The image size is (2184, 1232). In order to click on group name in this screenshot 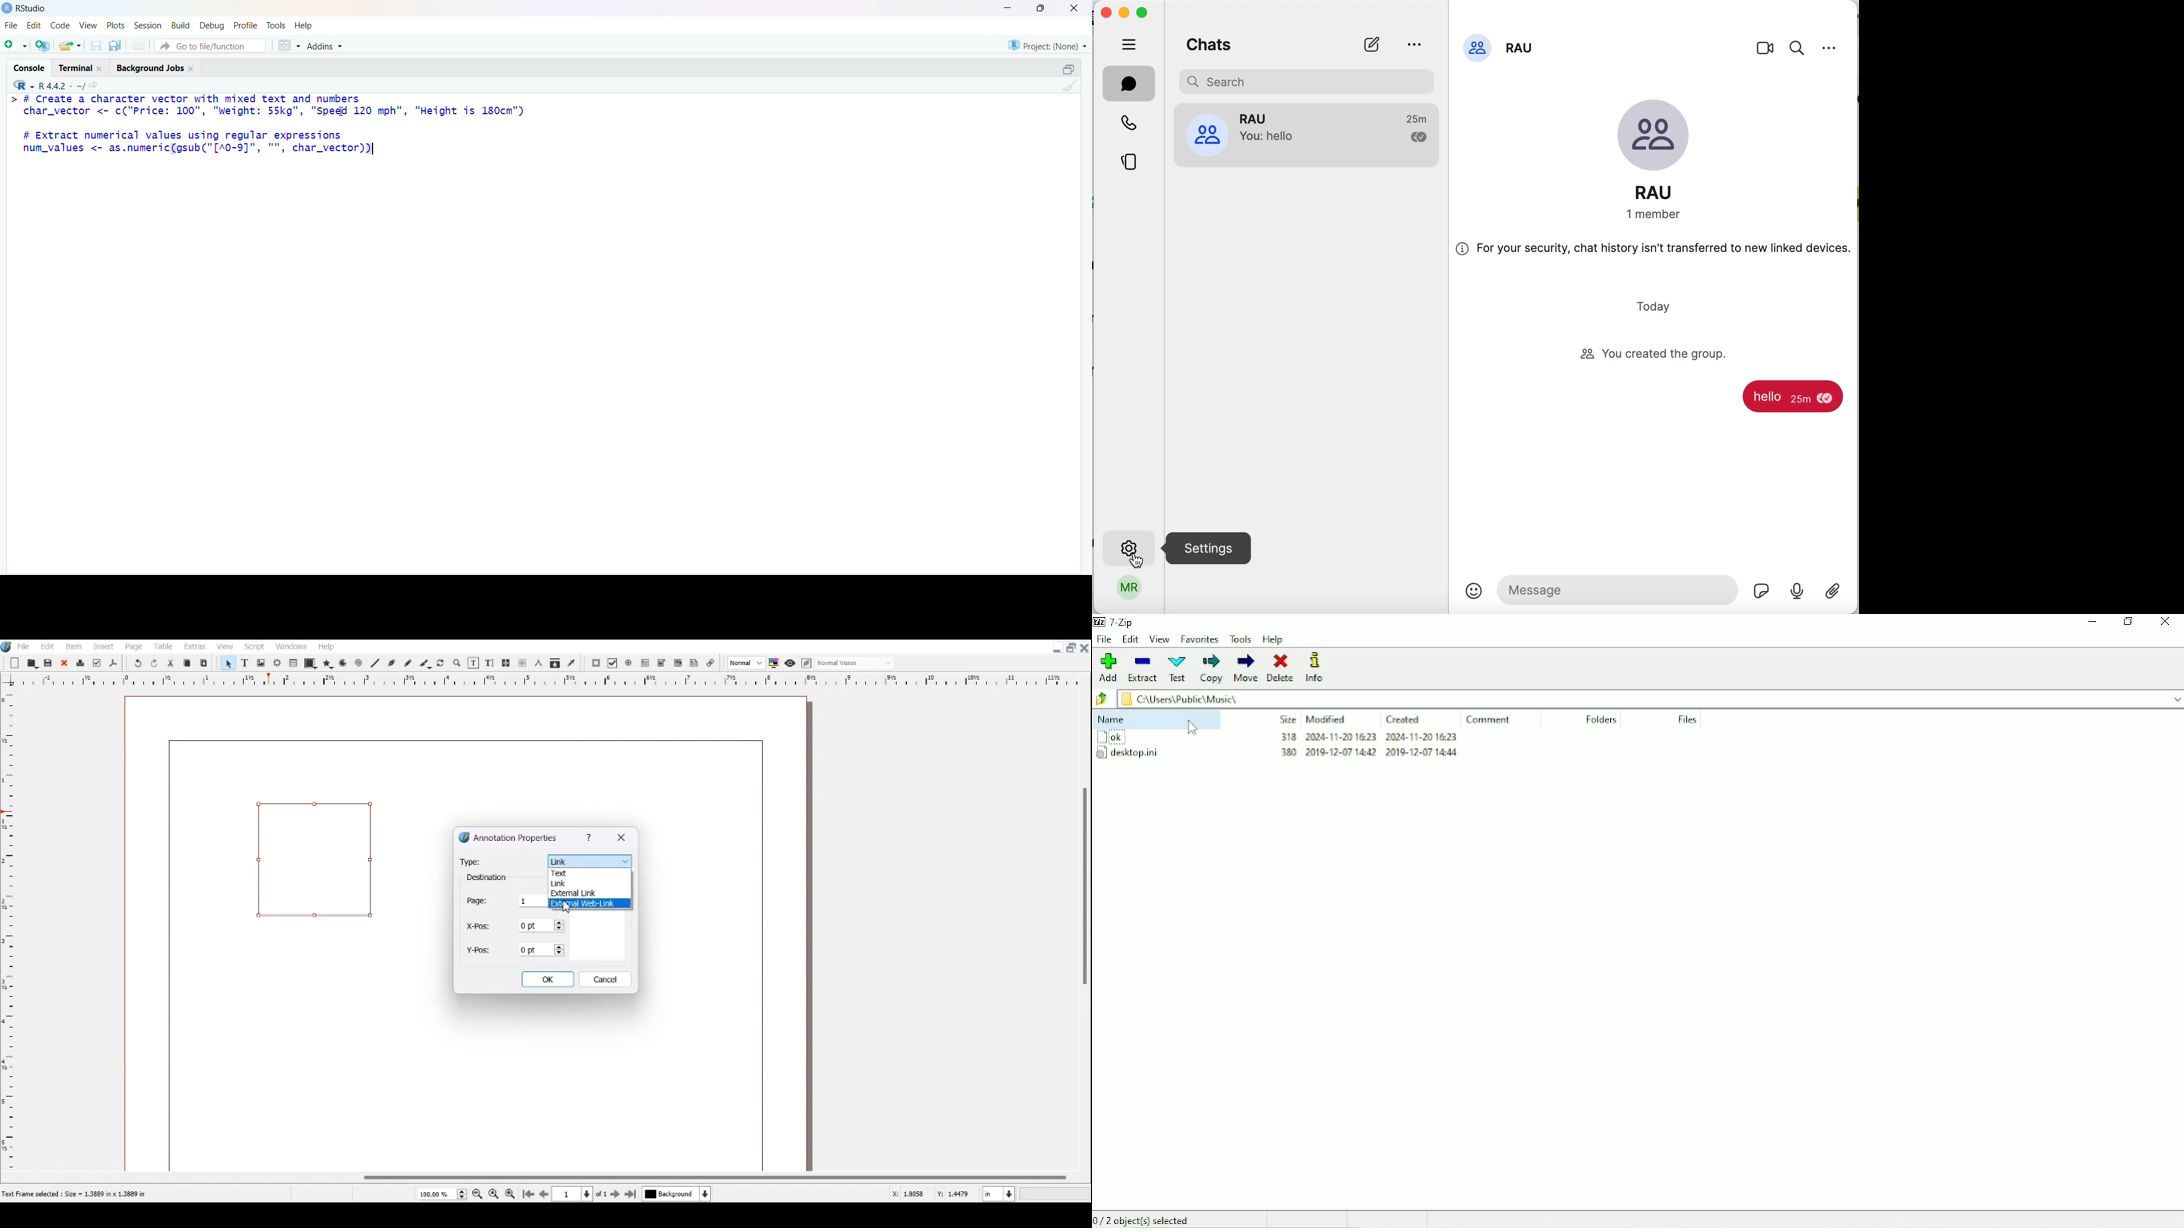, I will do `click(1514, 49)`.